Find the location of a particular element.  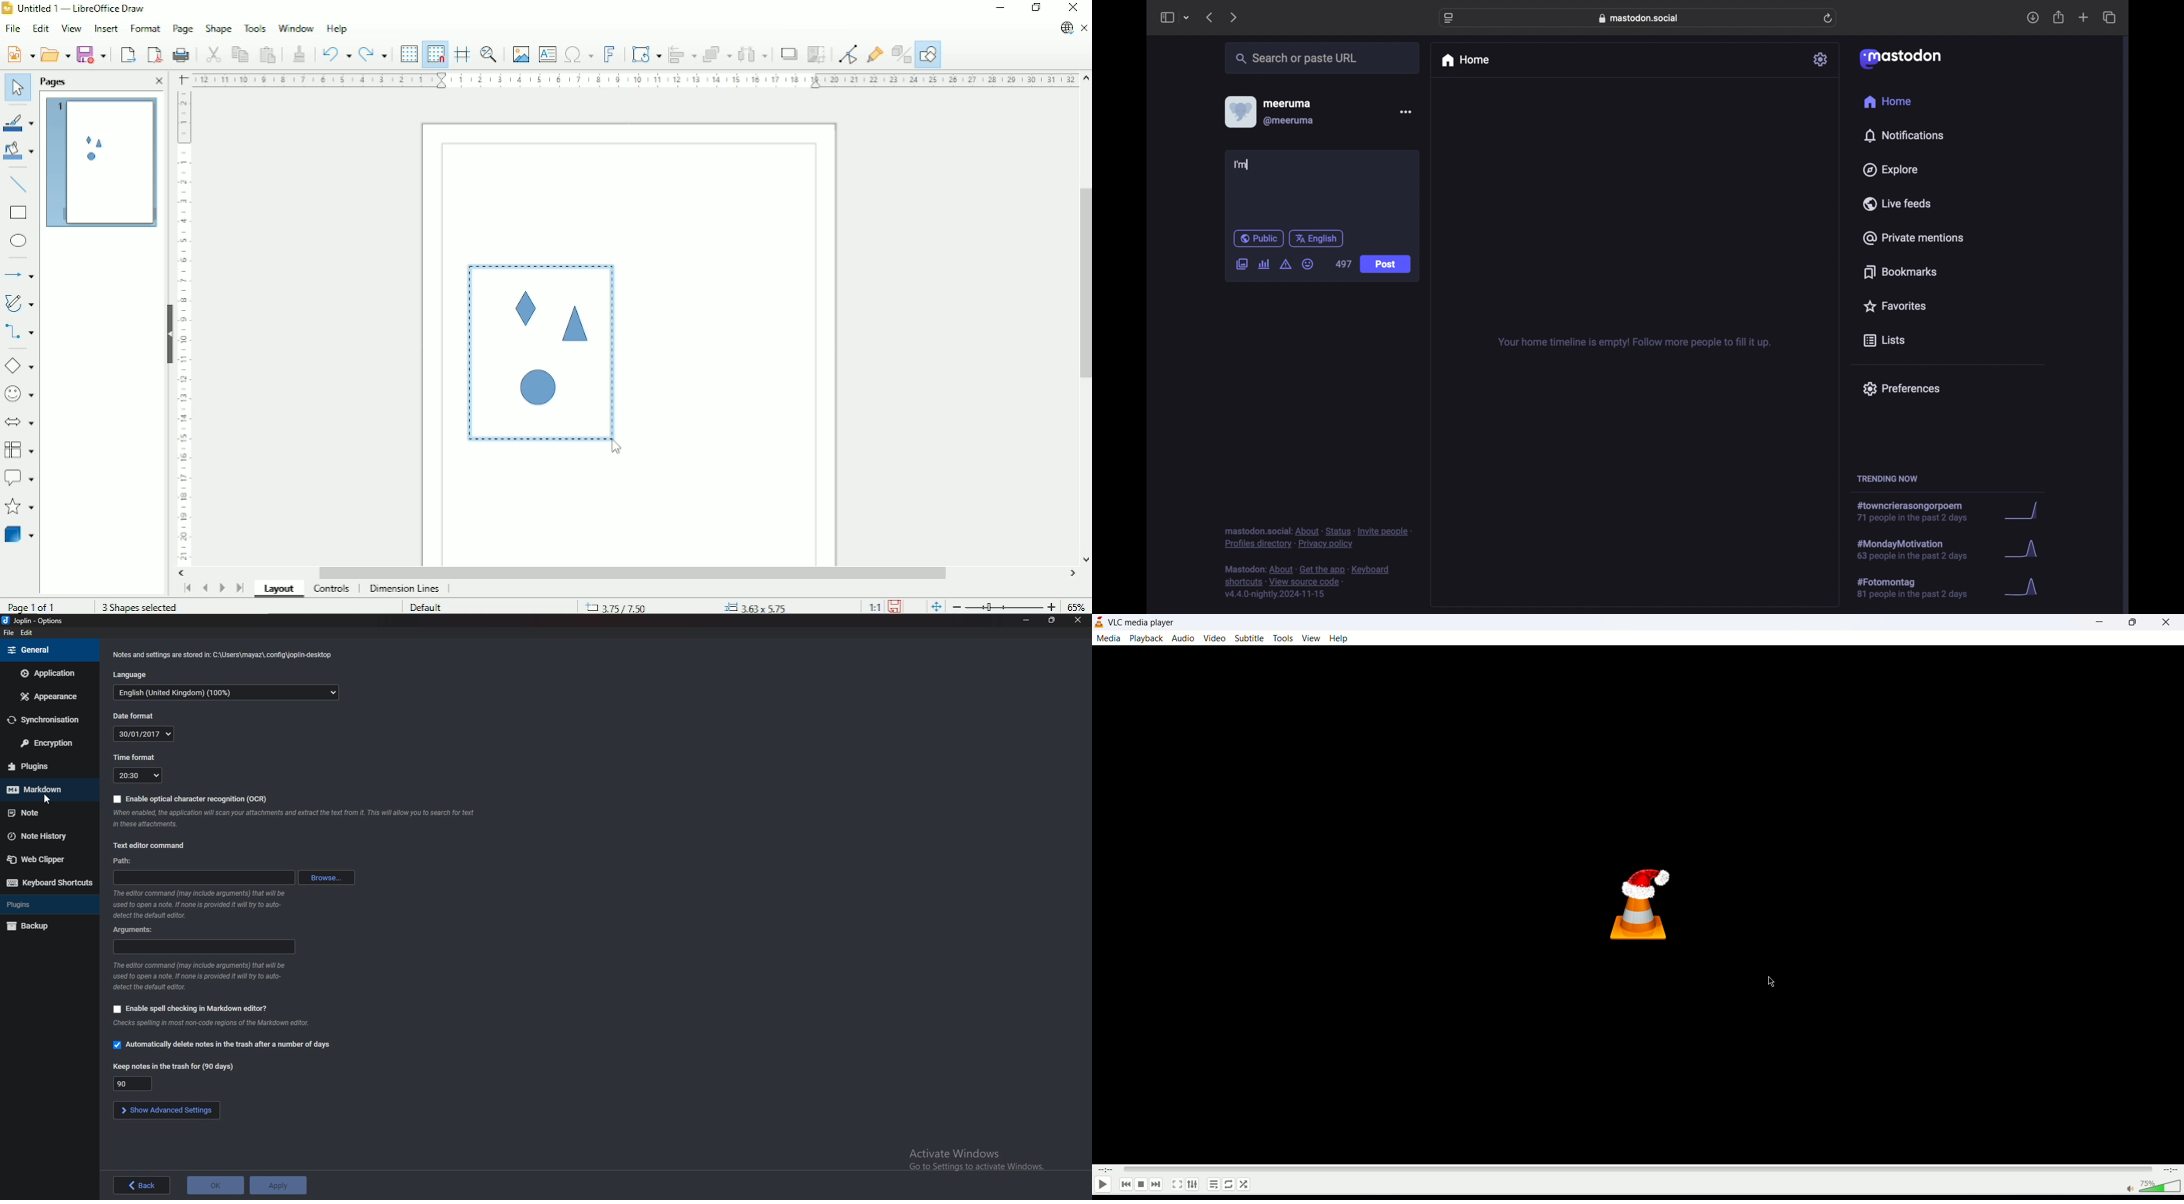

emoji is located at coordinates (1307, 264).